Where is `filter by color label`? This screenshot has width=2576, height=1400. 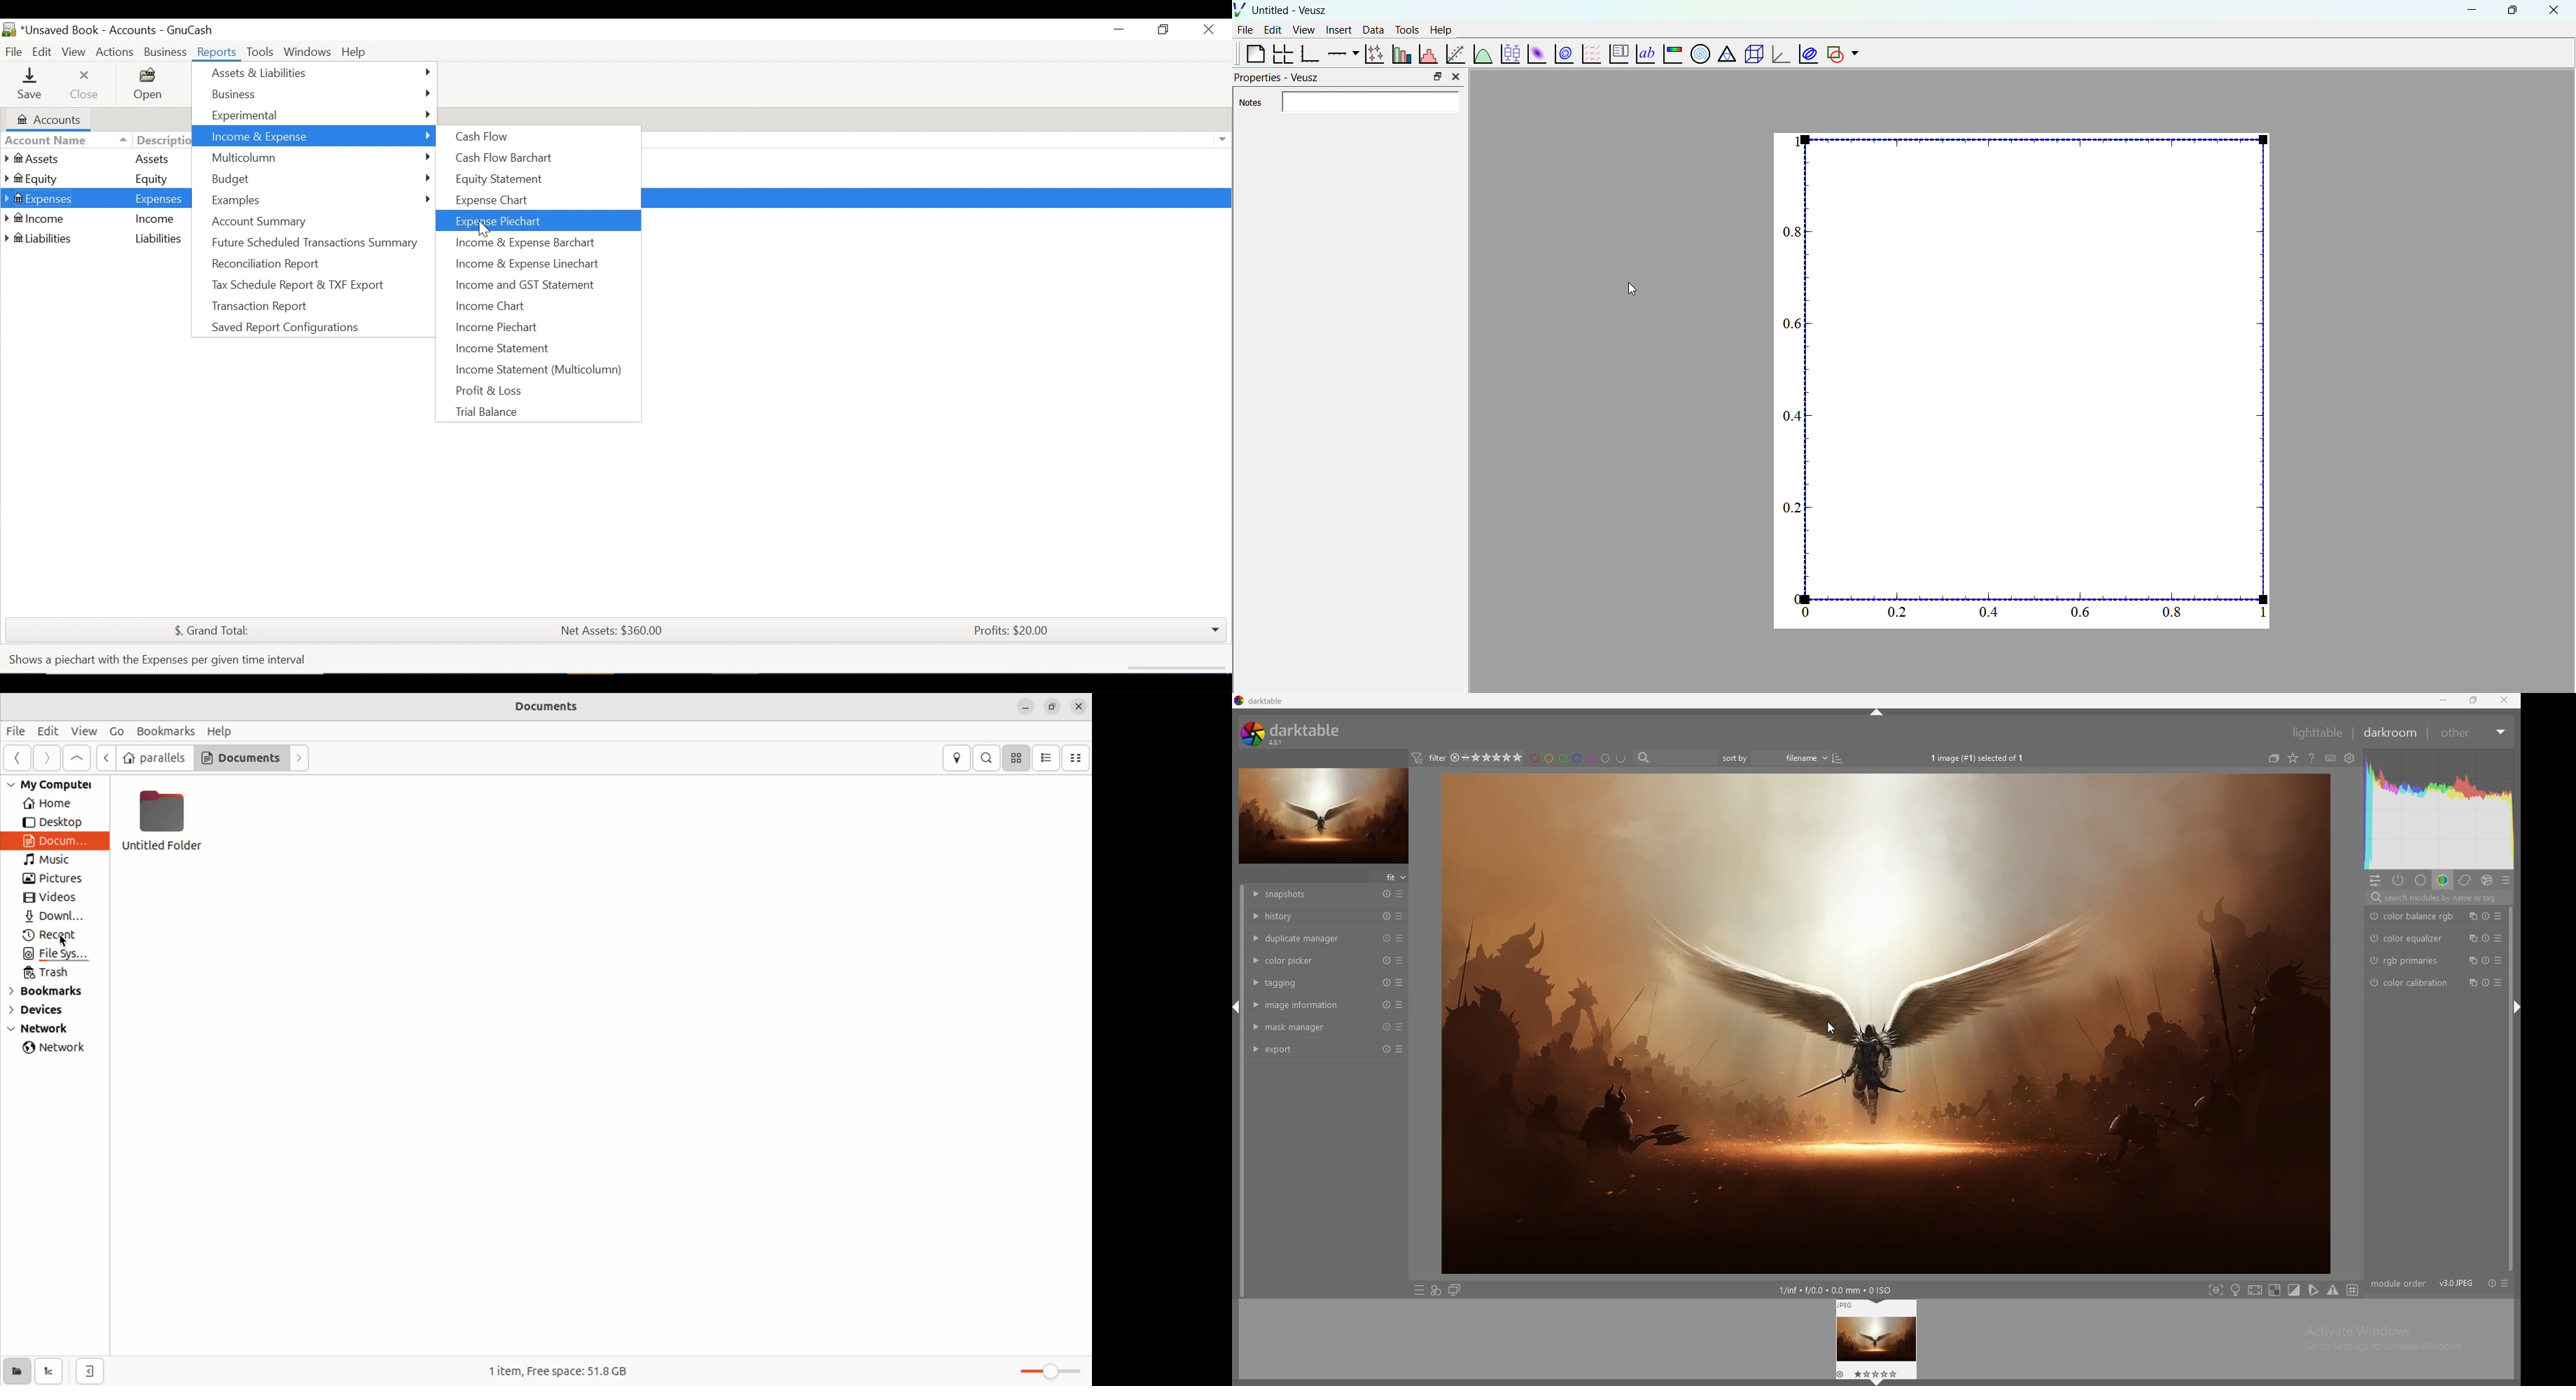
filter by color label is located at coordinates (1578, 758).